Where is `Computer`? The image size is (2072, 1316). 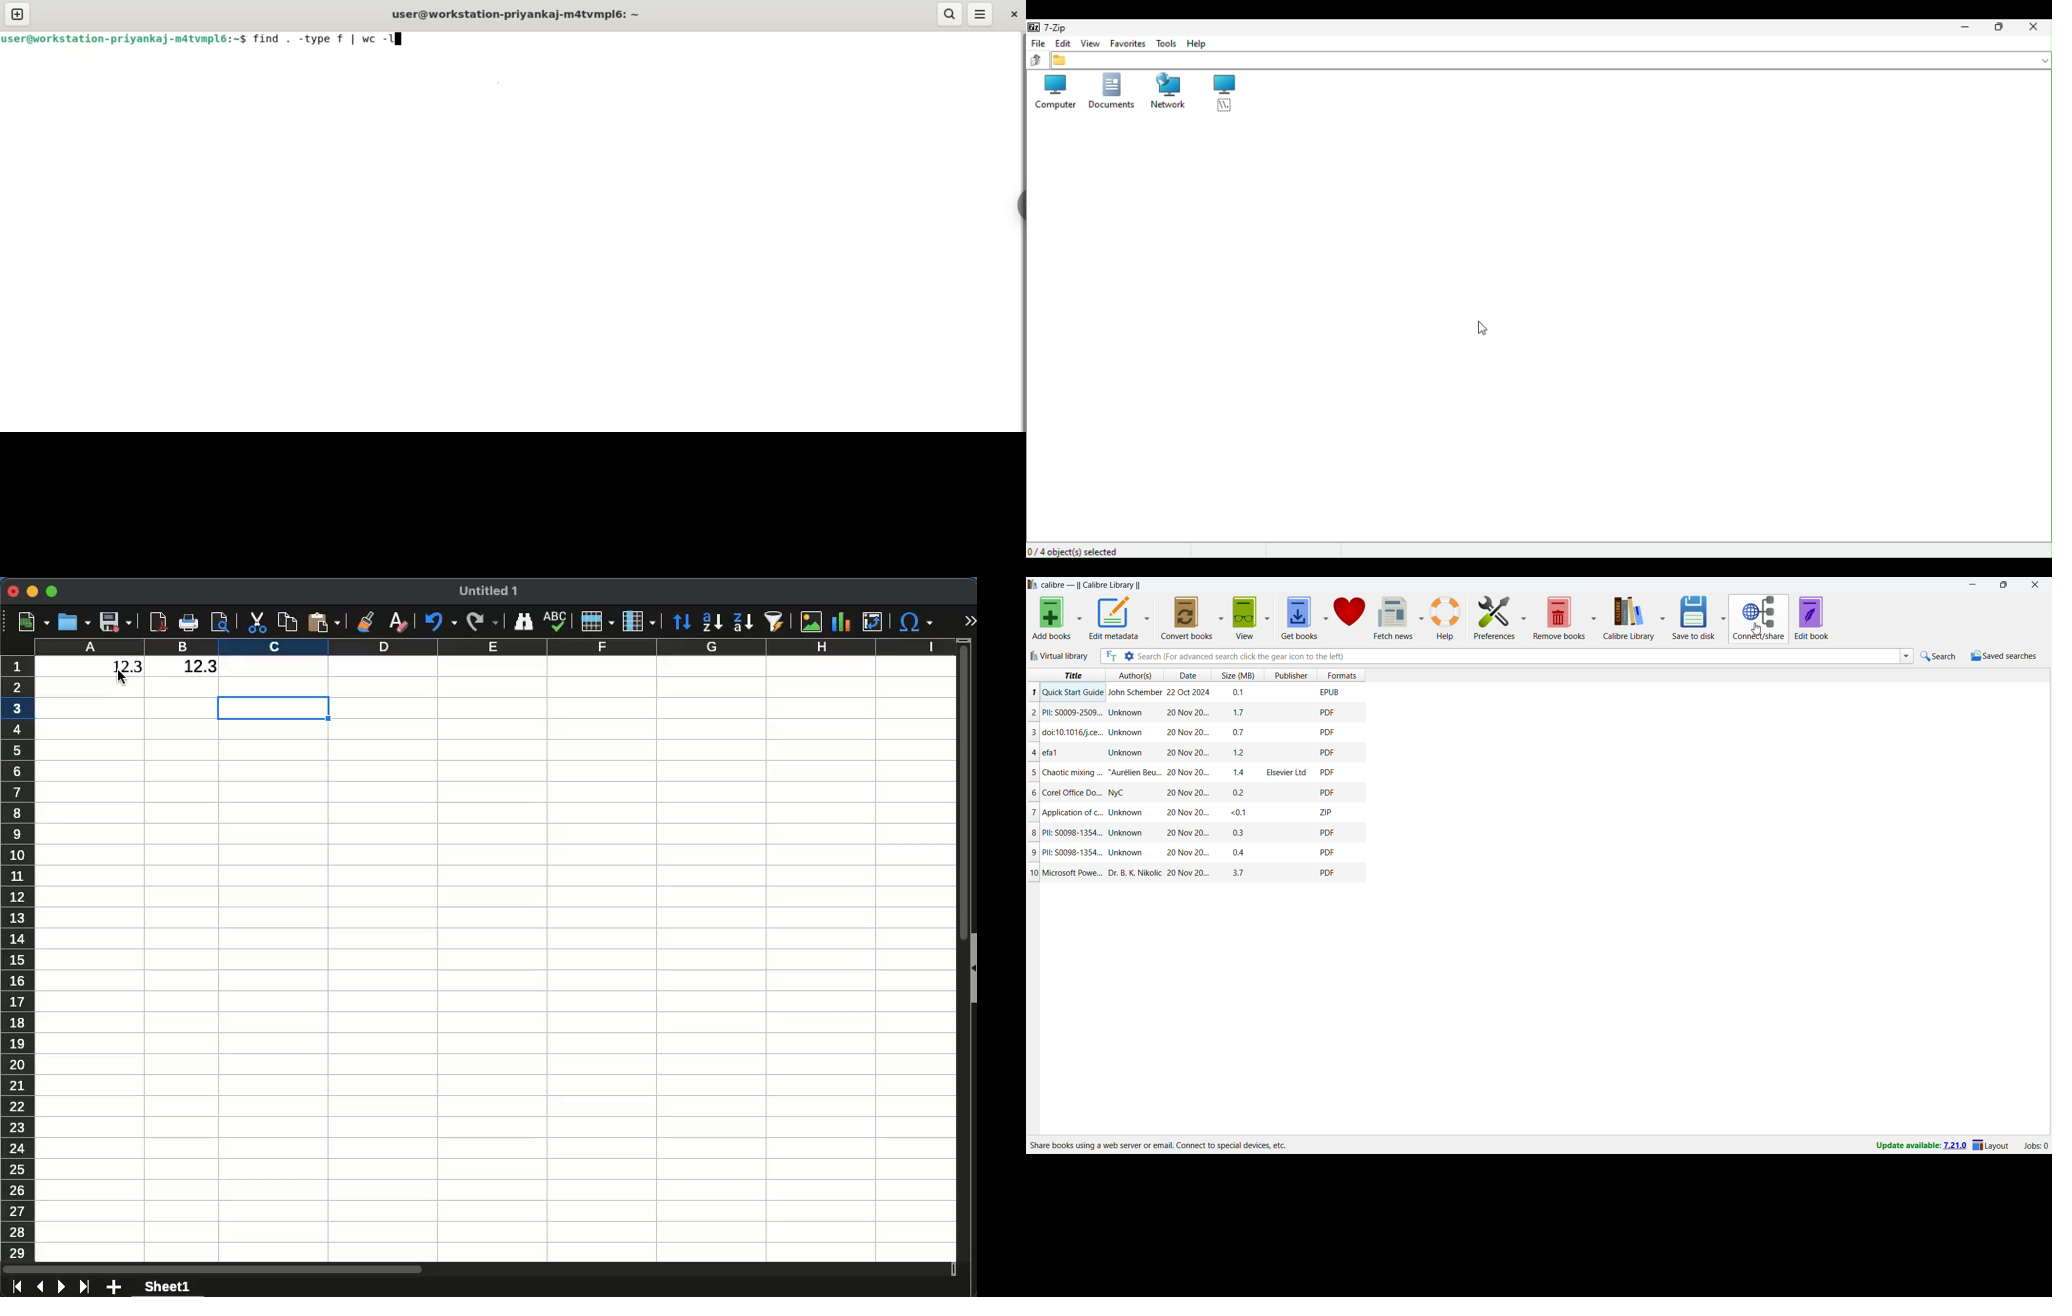 Computer is located at coordinates (1053, 92).